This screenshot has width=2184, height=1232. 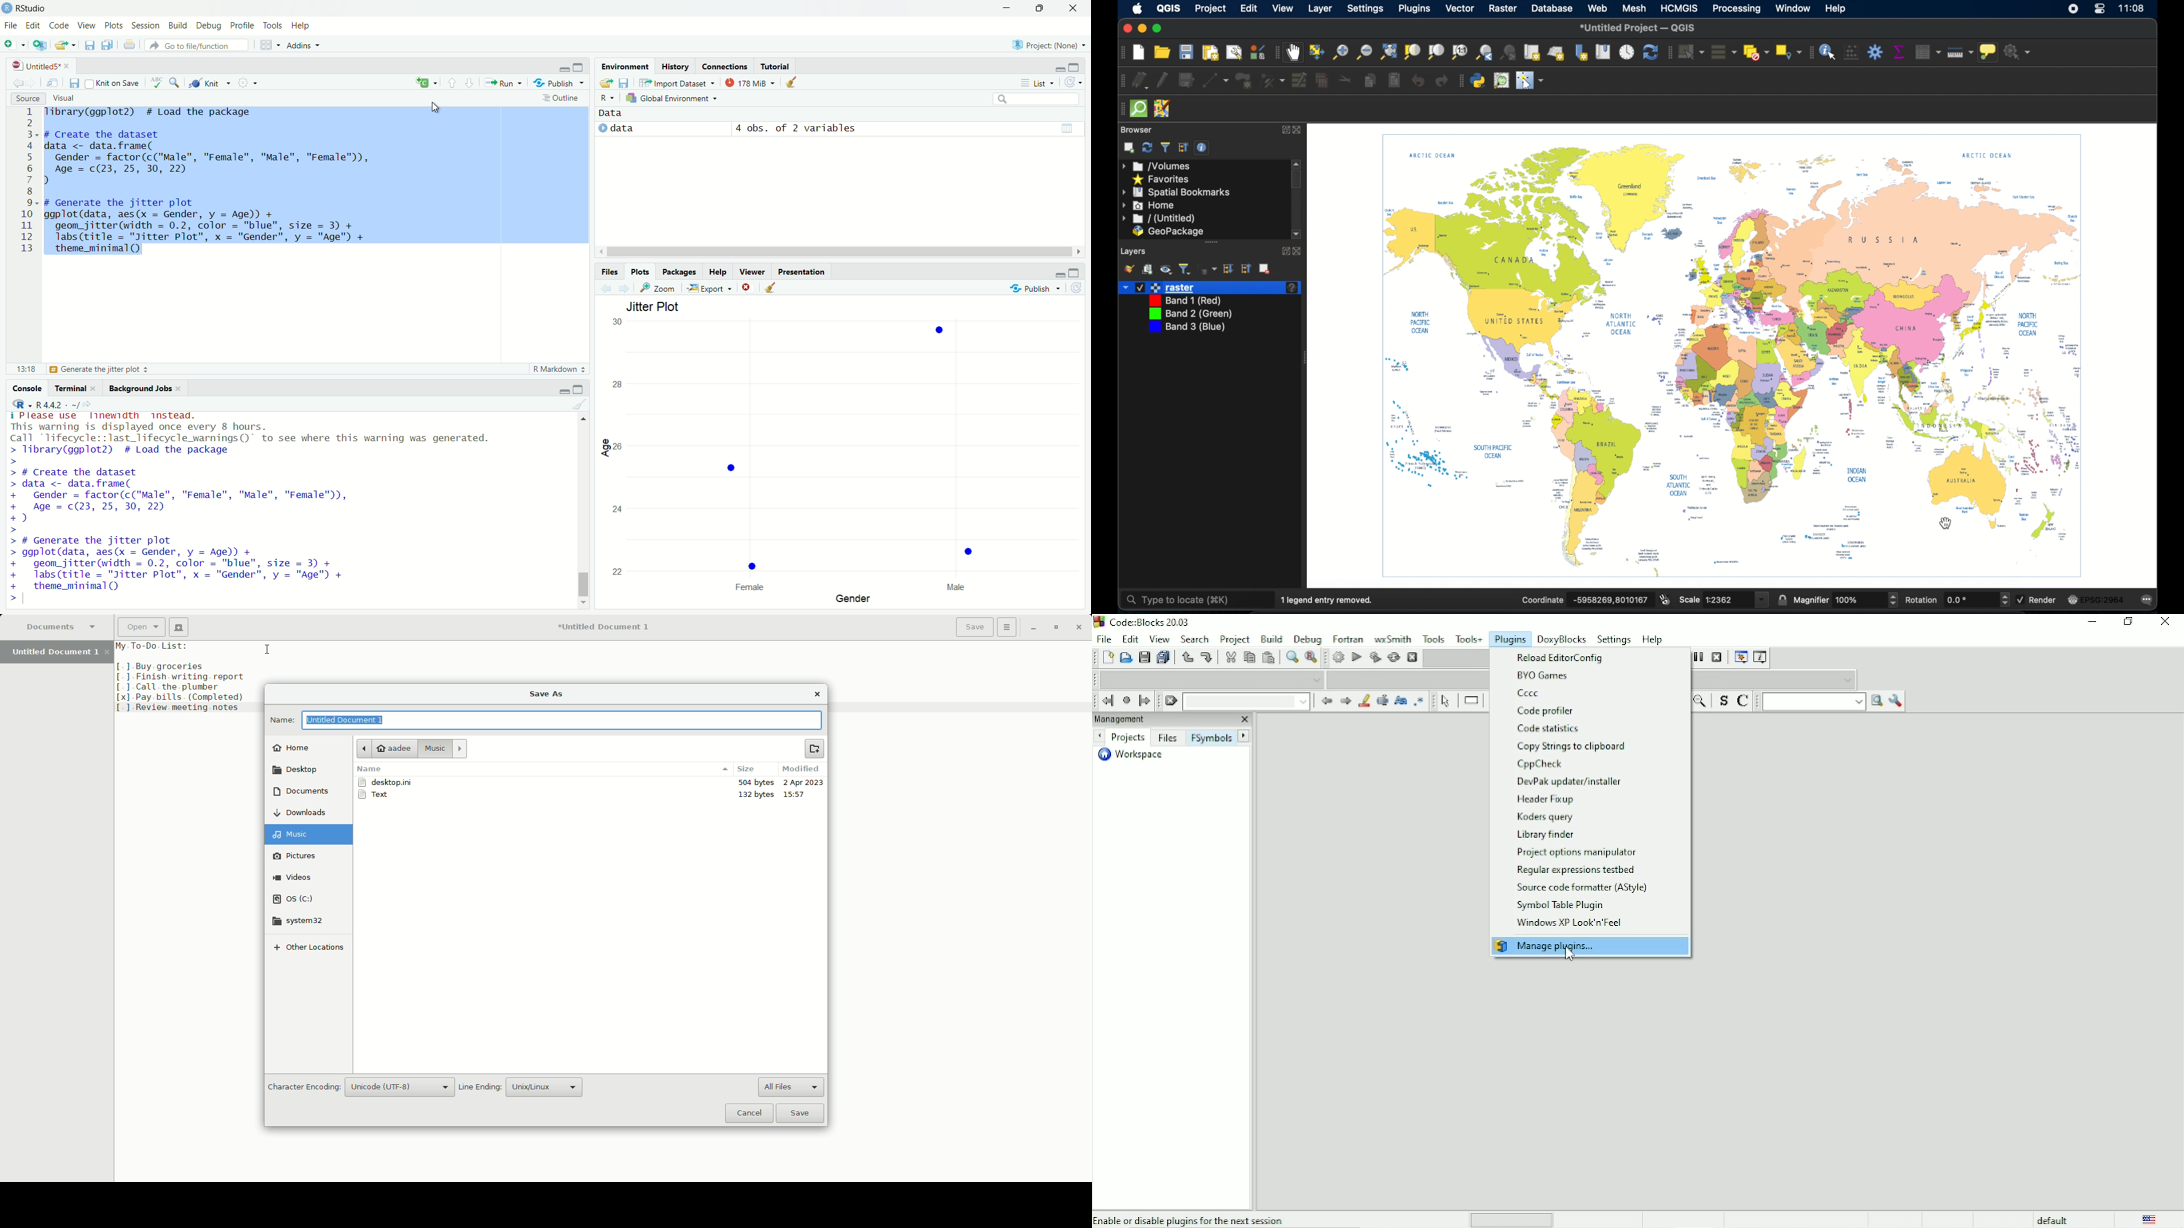 What do you see at coordinates (1615, 638) in the screenshot?
I see `Settings` at bounding box center [1615, 638].